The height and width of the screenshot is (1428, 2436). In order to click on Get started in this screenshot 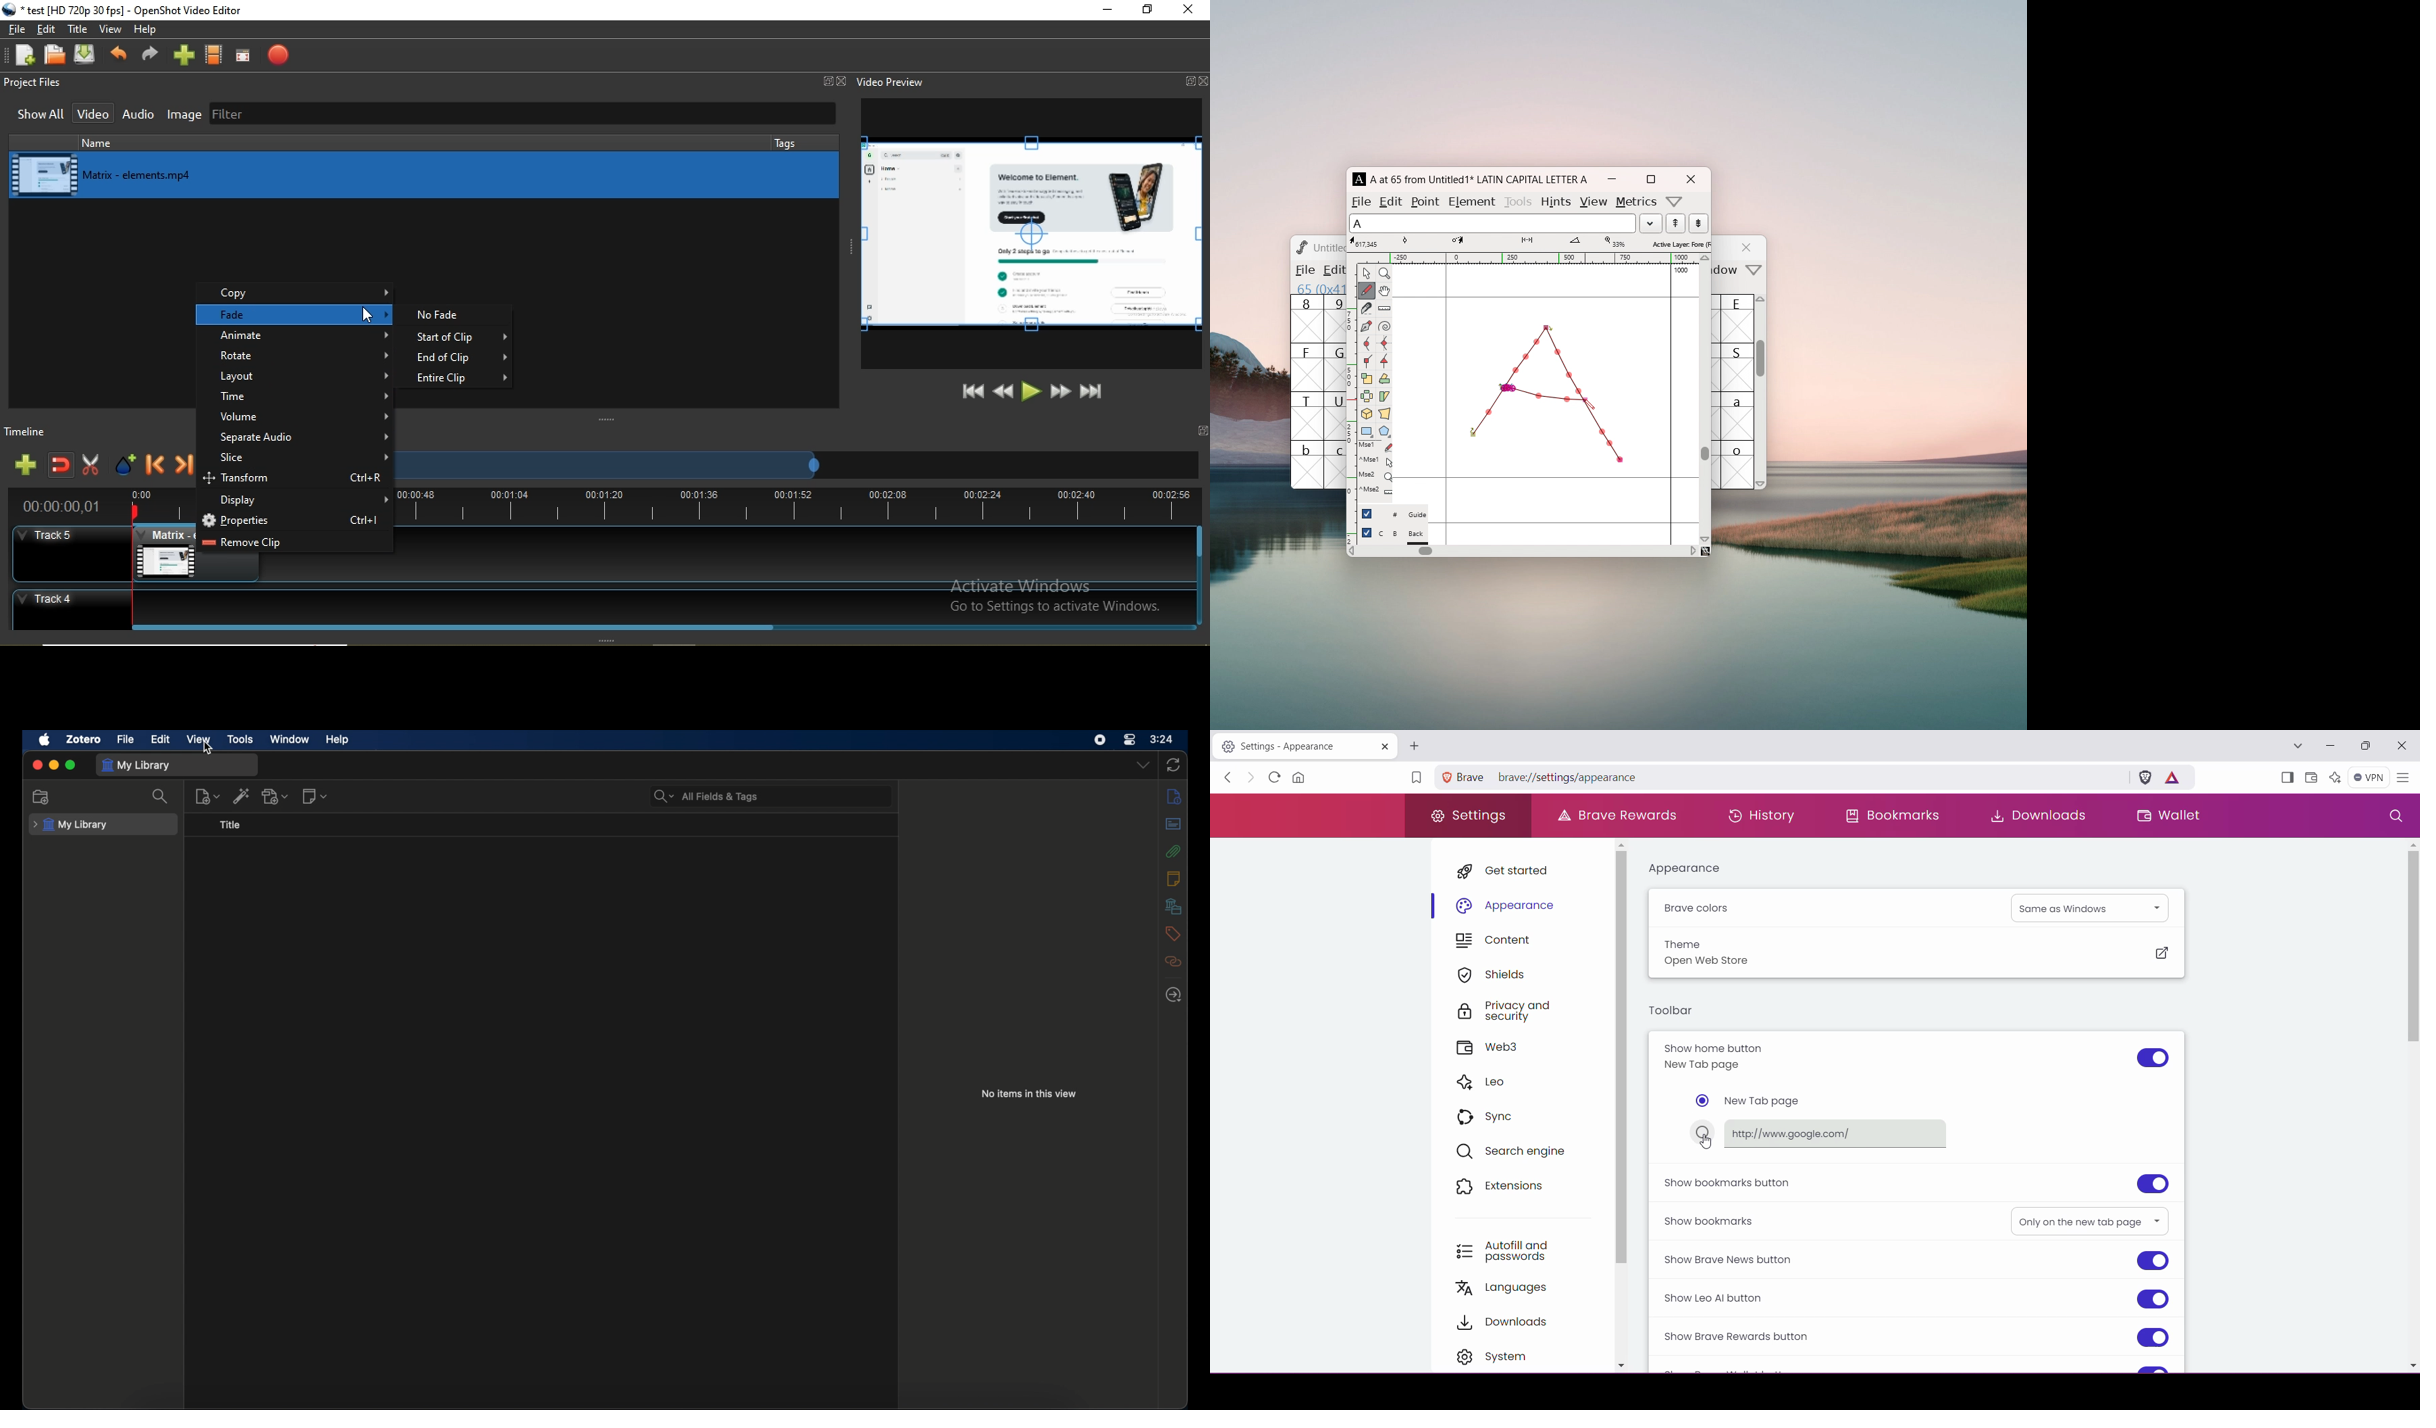, I will do `click(1510, 870)`.